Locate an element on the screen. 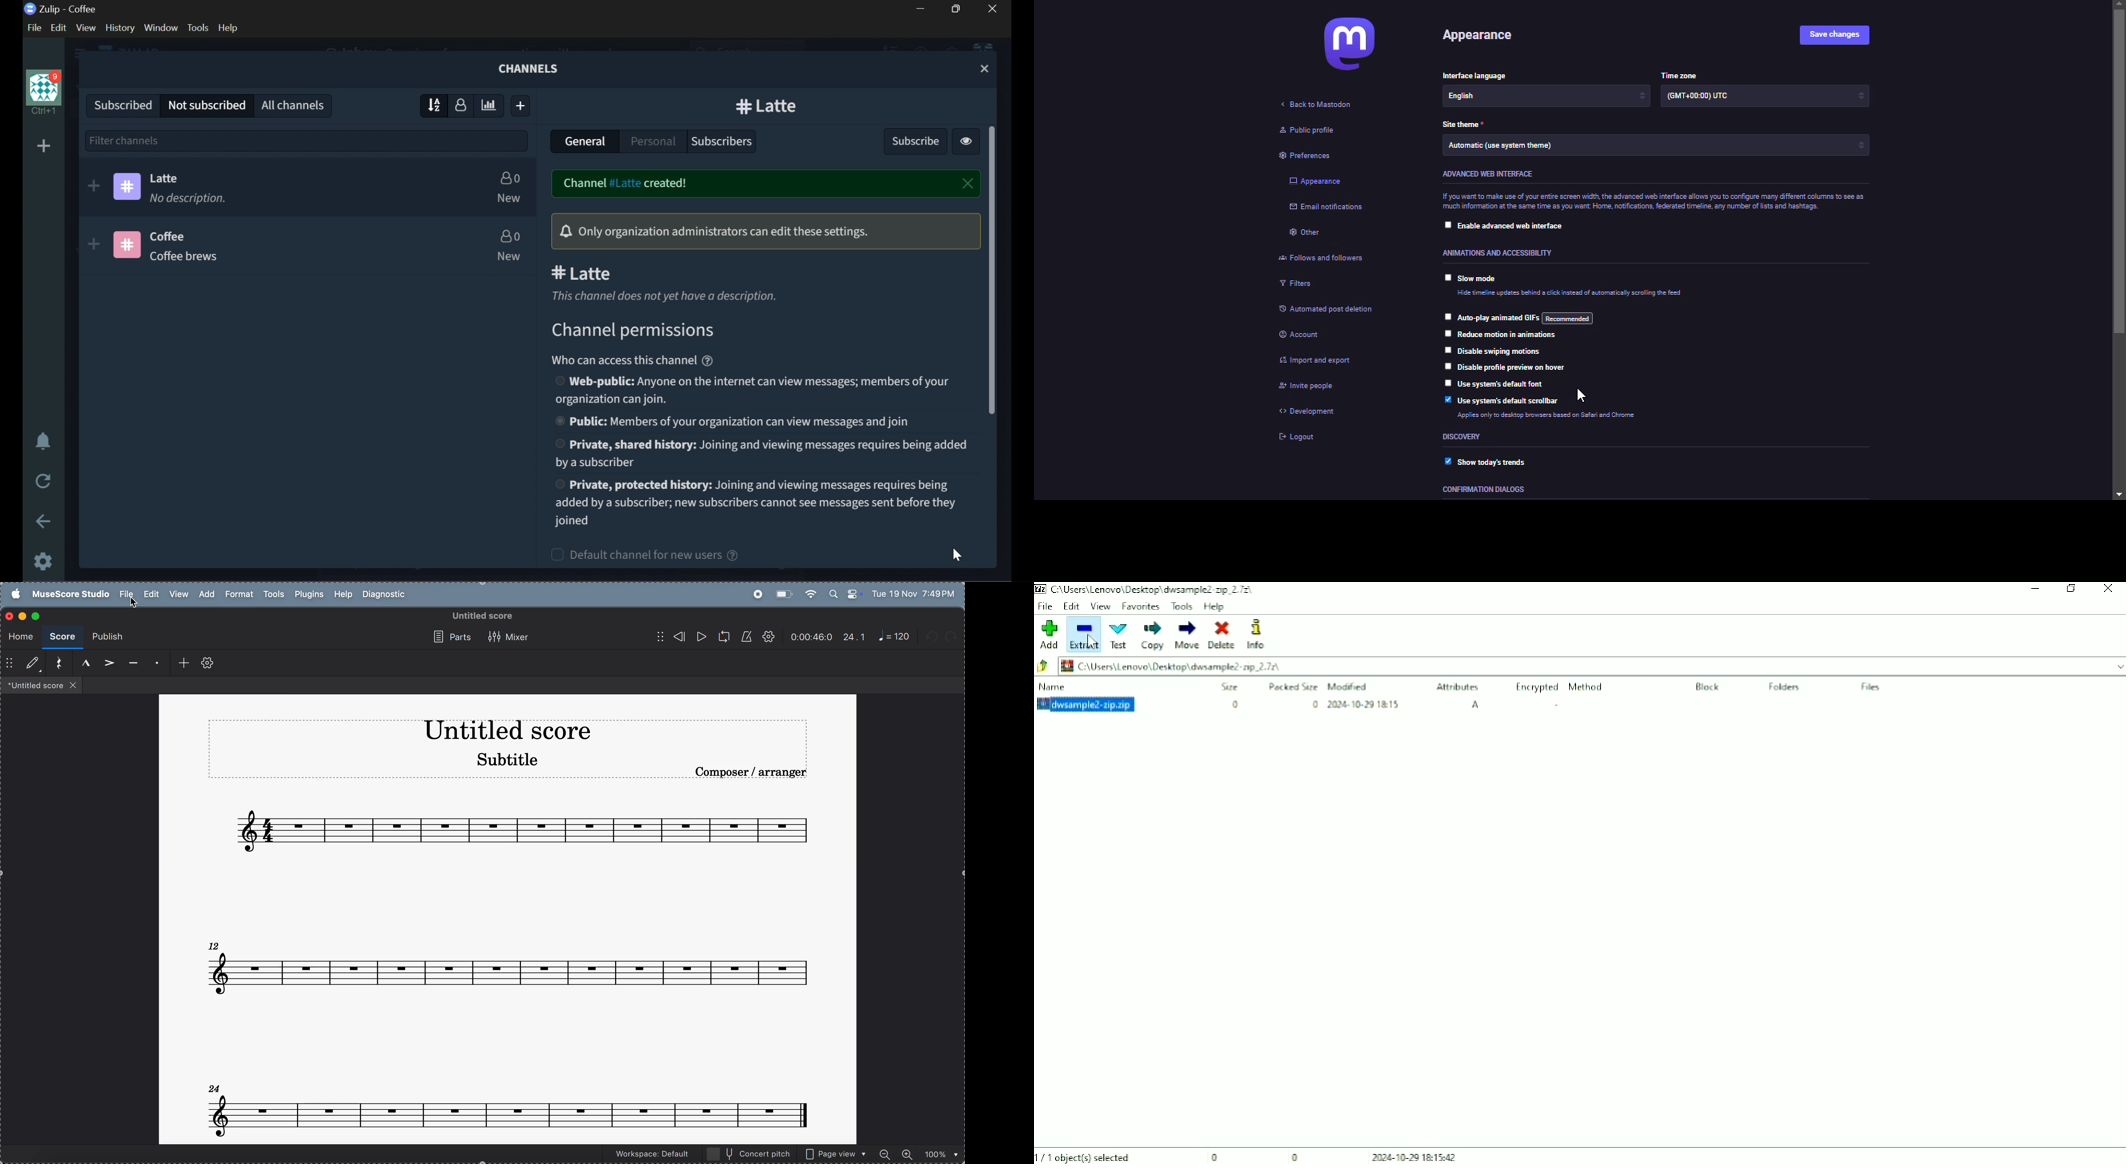 The width and height of the screenshot is (2128, 1176). DEFAULT CHANNEL FOR NEW USERS is located at coordinates (676, 556).